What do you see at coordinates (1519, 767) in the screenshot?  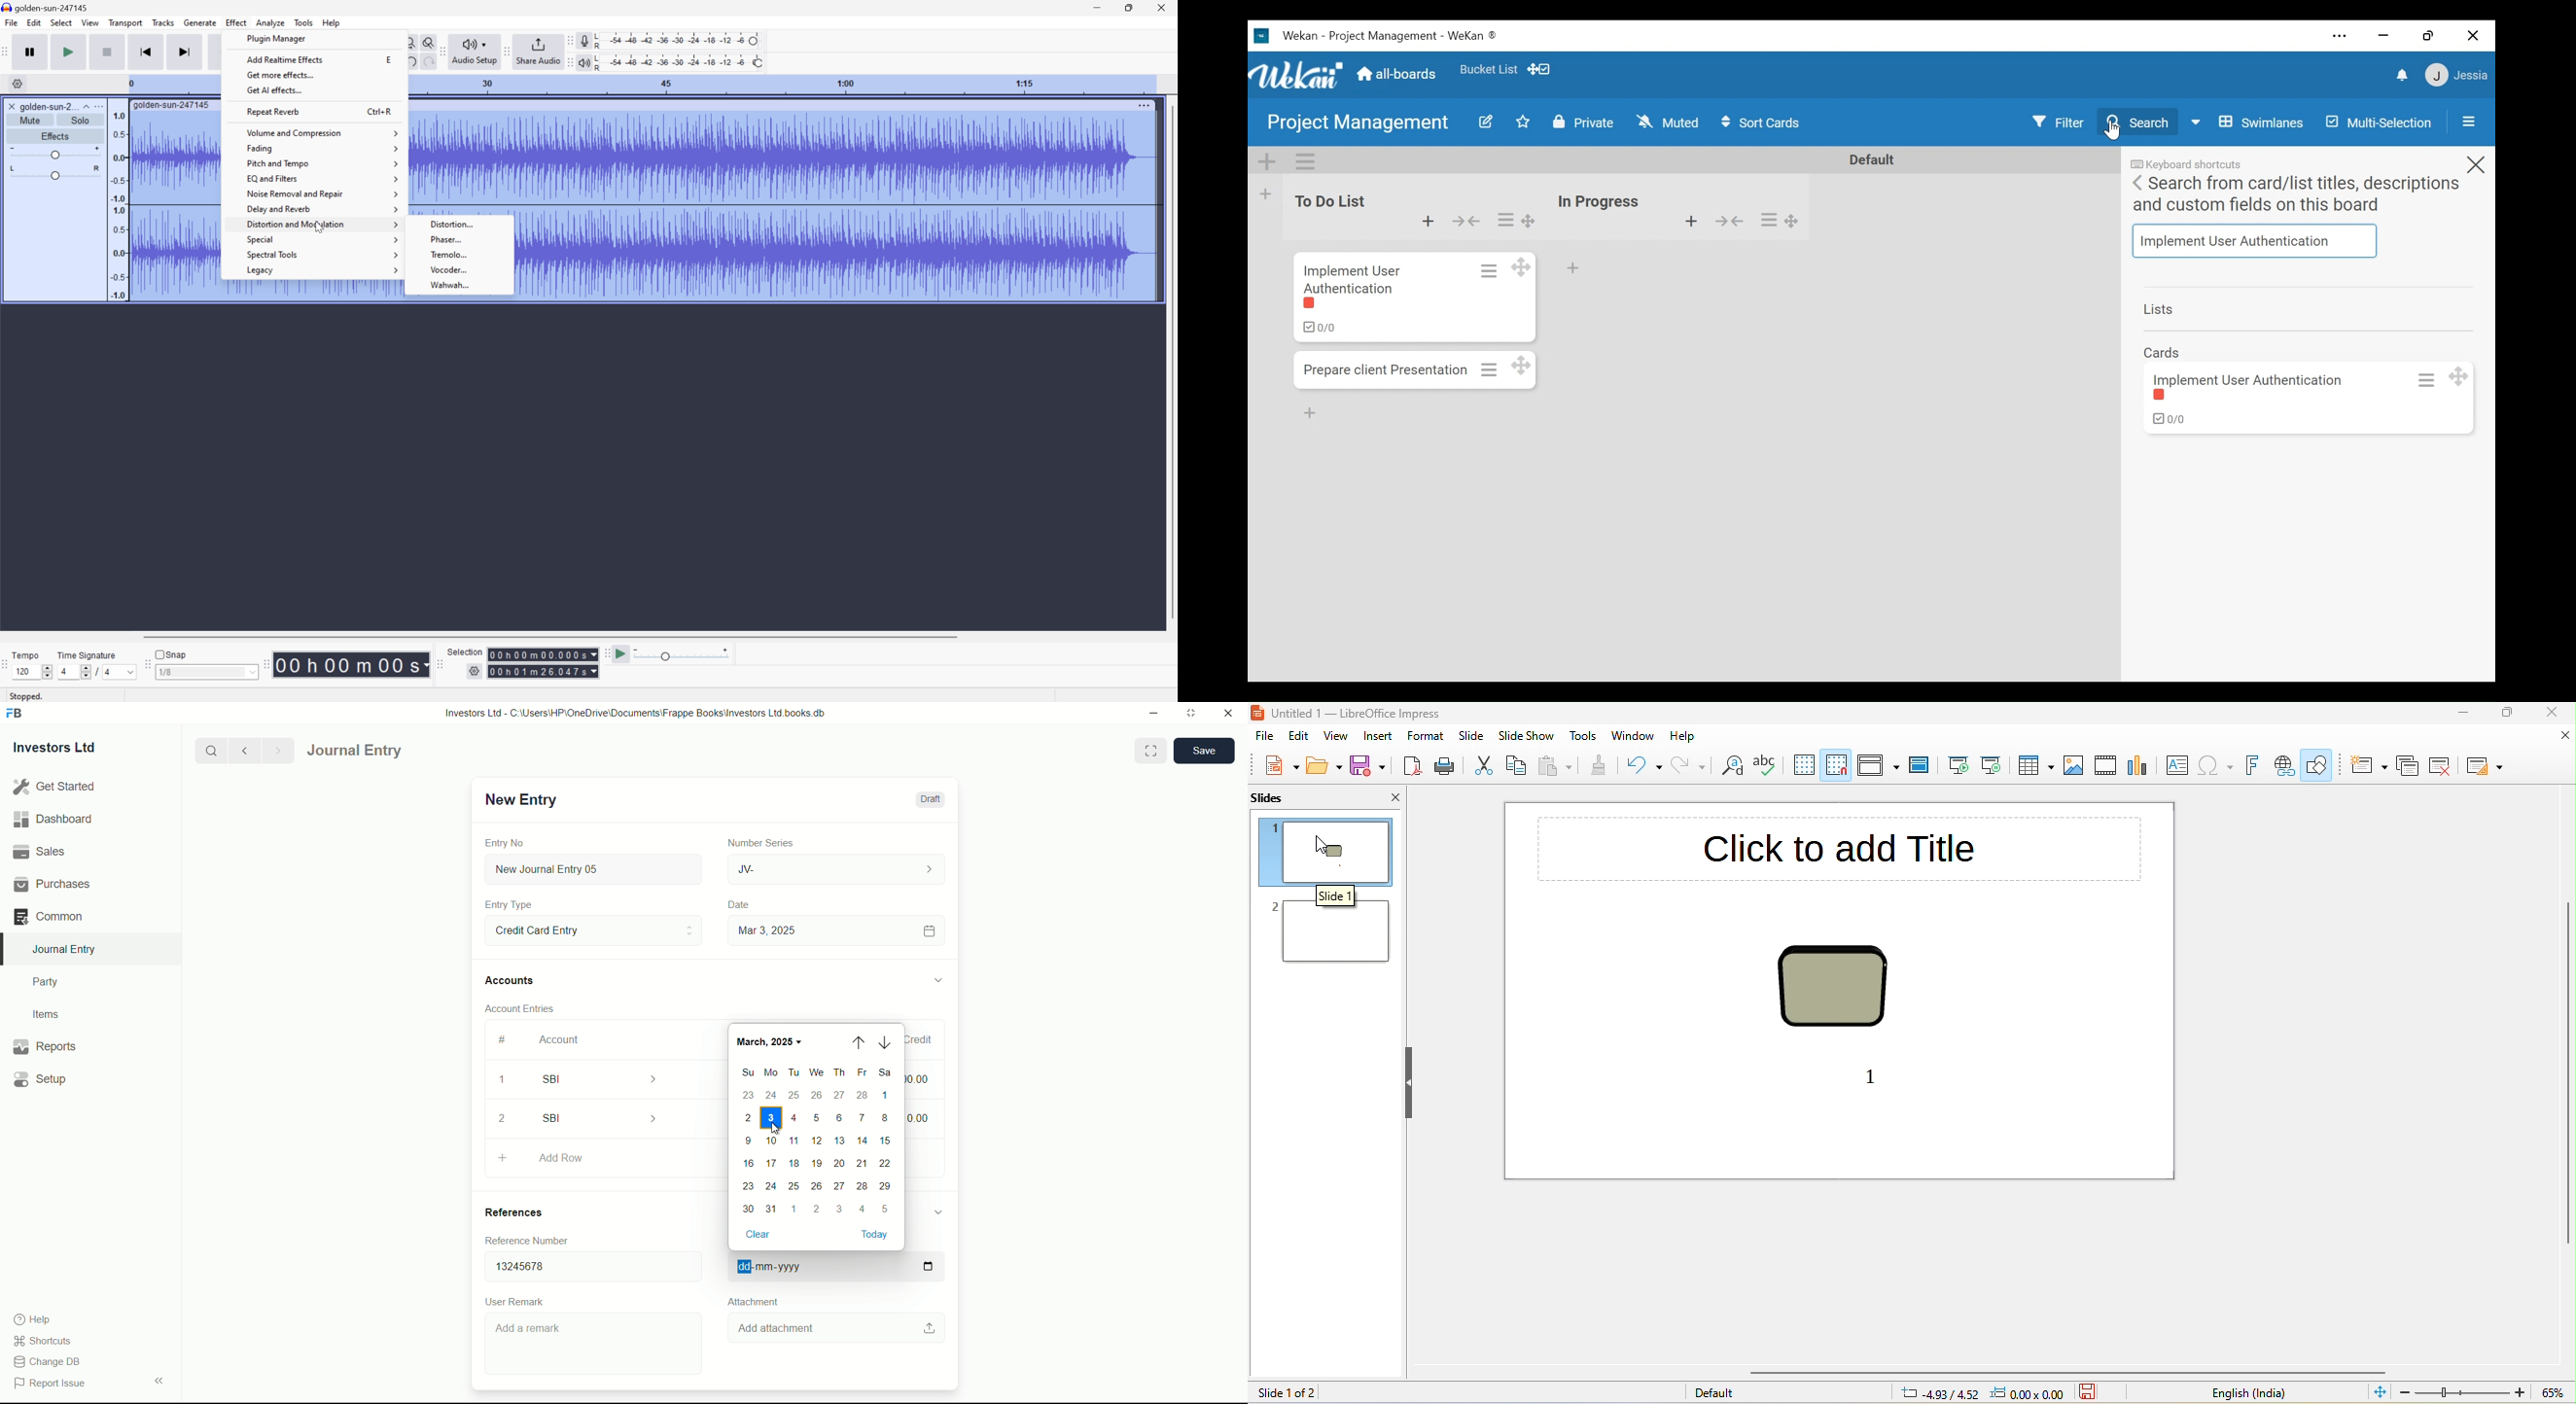 I see `copy` at bounding box center [1519, 767].